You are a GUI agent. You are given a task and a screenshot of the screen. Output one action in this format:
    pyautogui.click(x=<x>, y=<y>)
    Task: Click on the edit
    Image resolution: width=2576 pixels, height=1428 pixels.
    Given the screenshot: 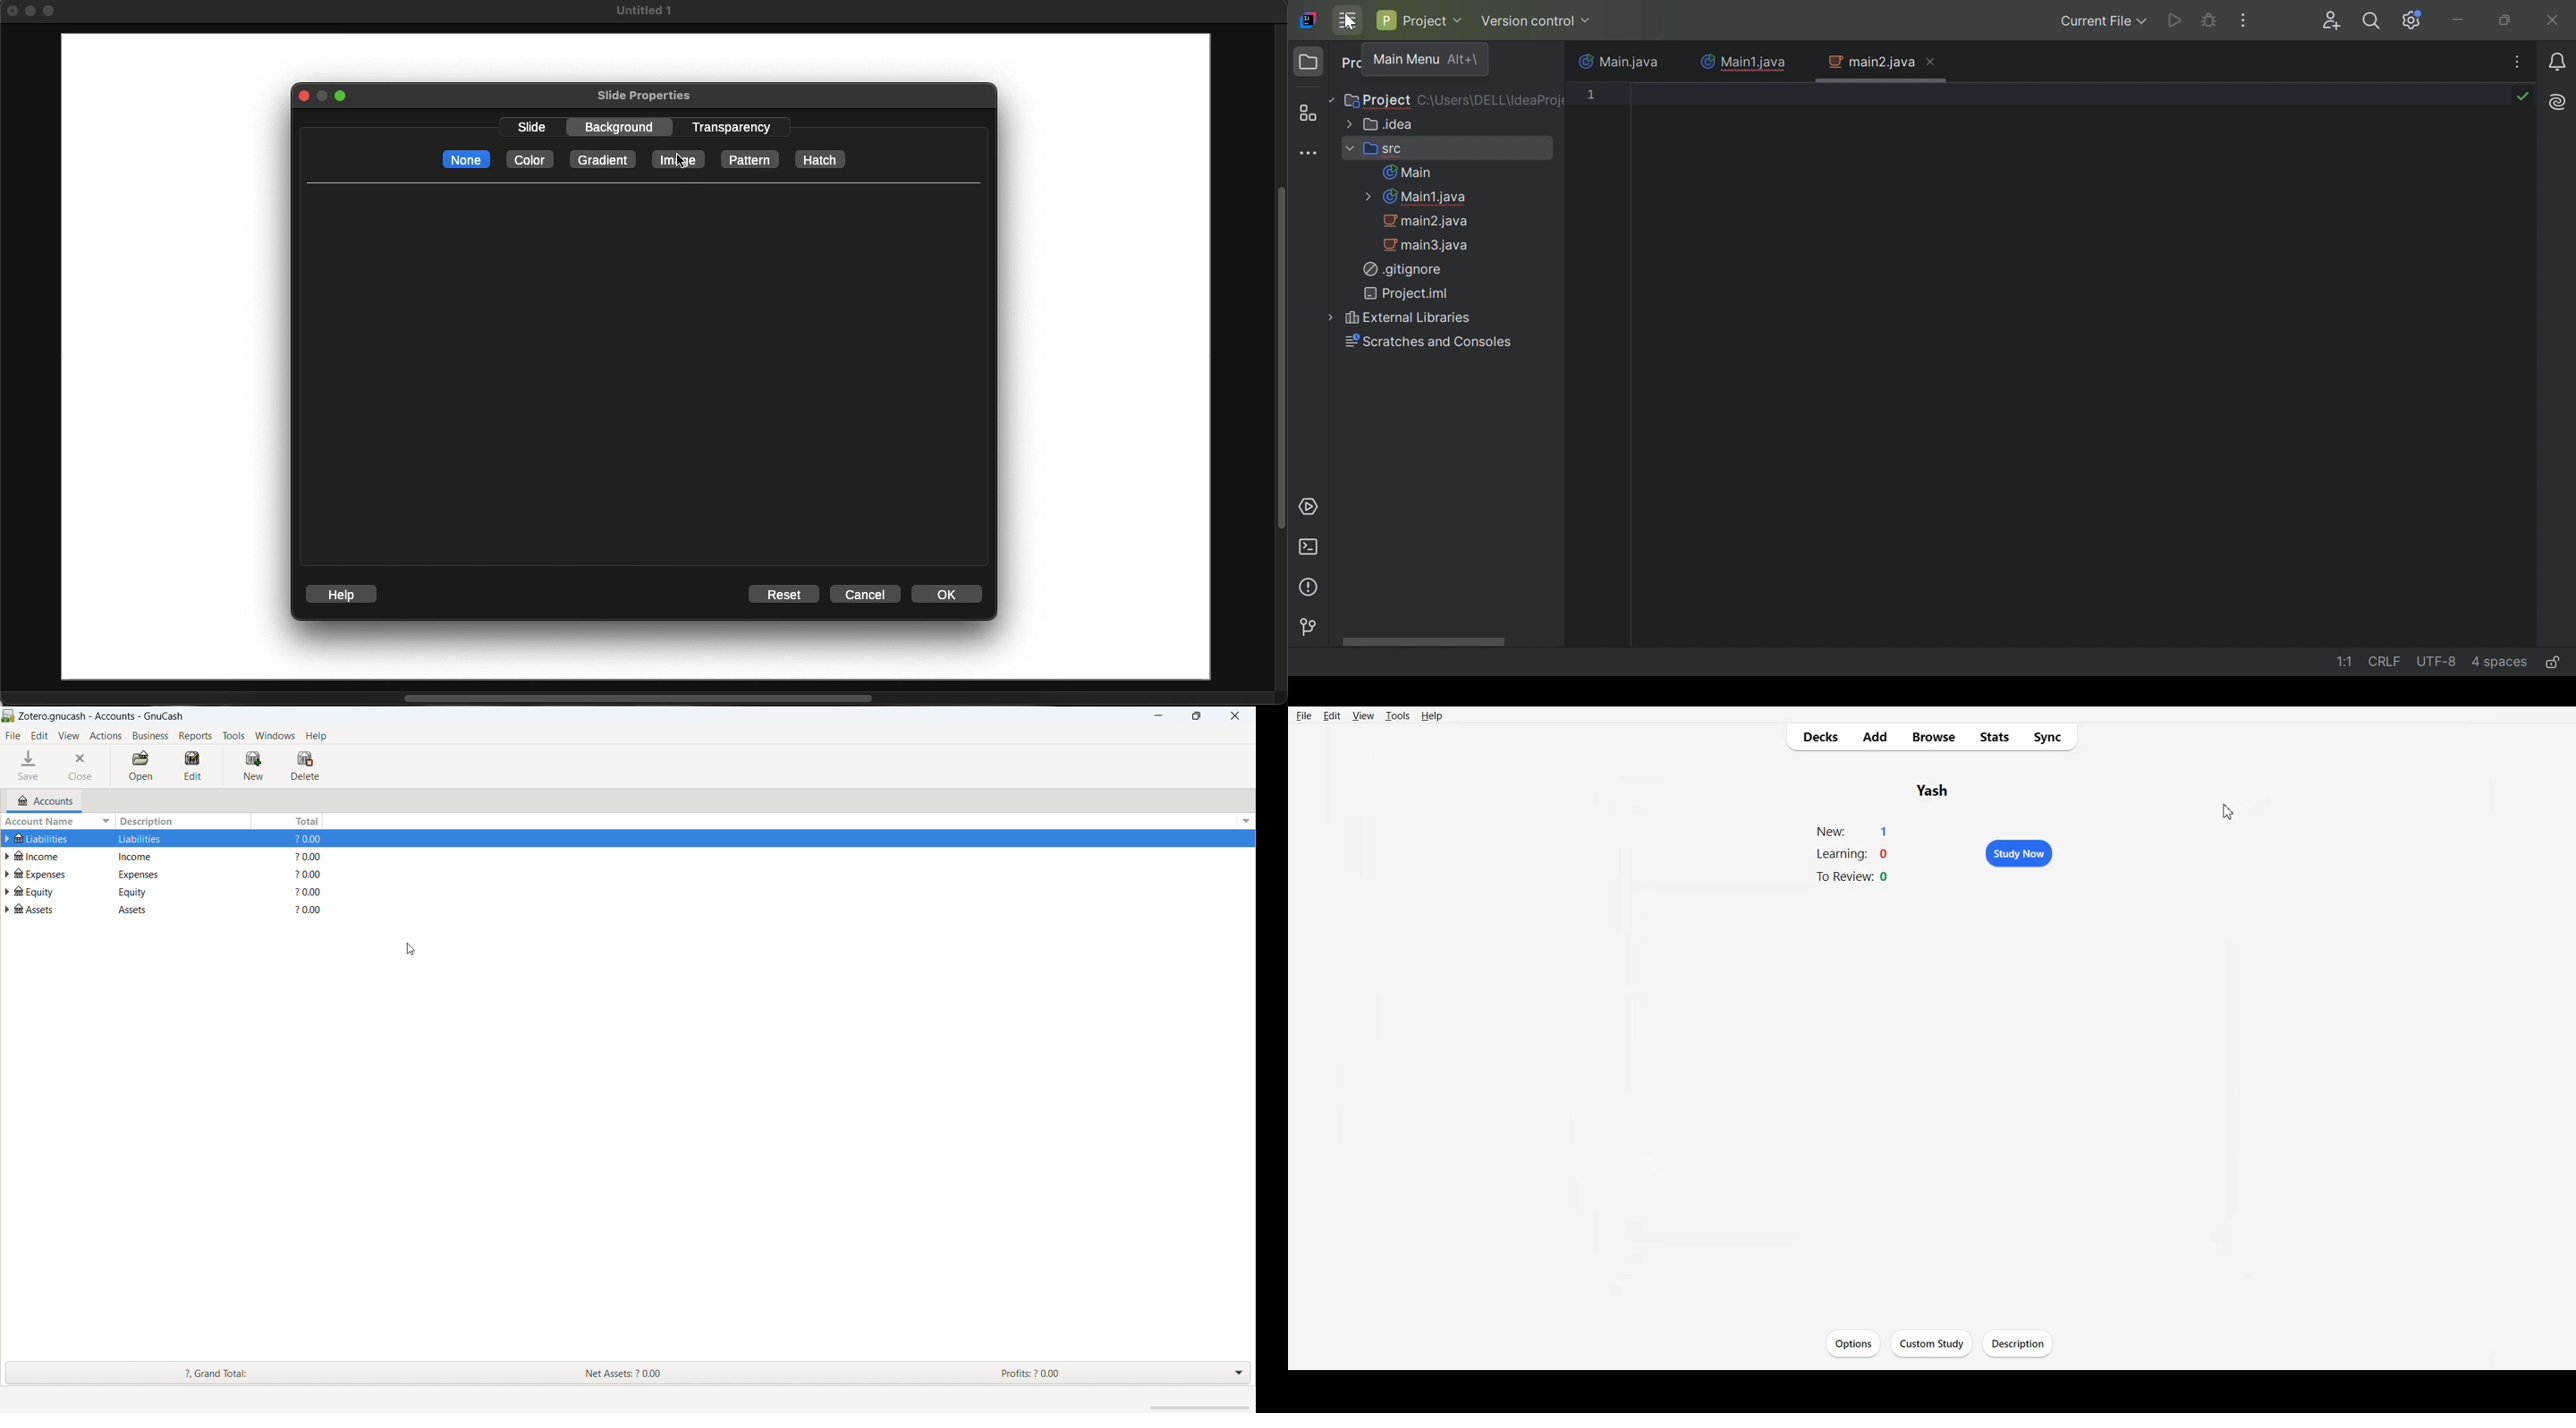 What is the action you would take?
    pyautogui.click(x=196, y=766)
    